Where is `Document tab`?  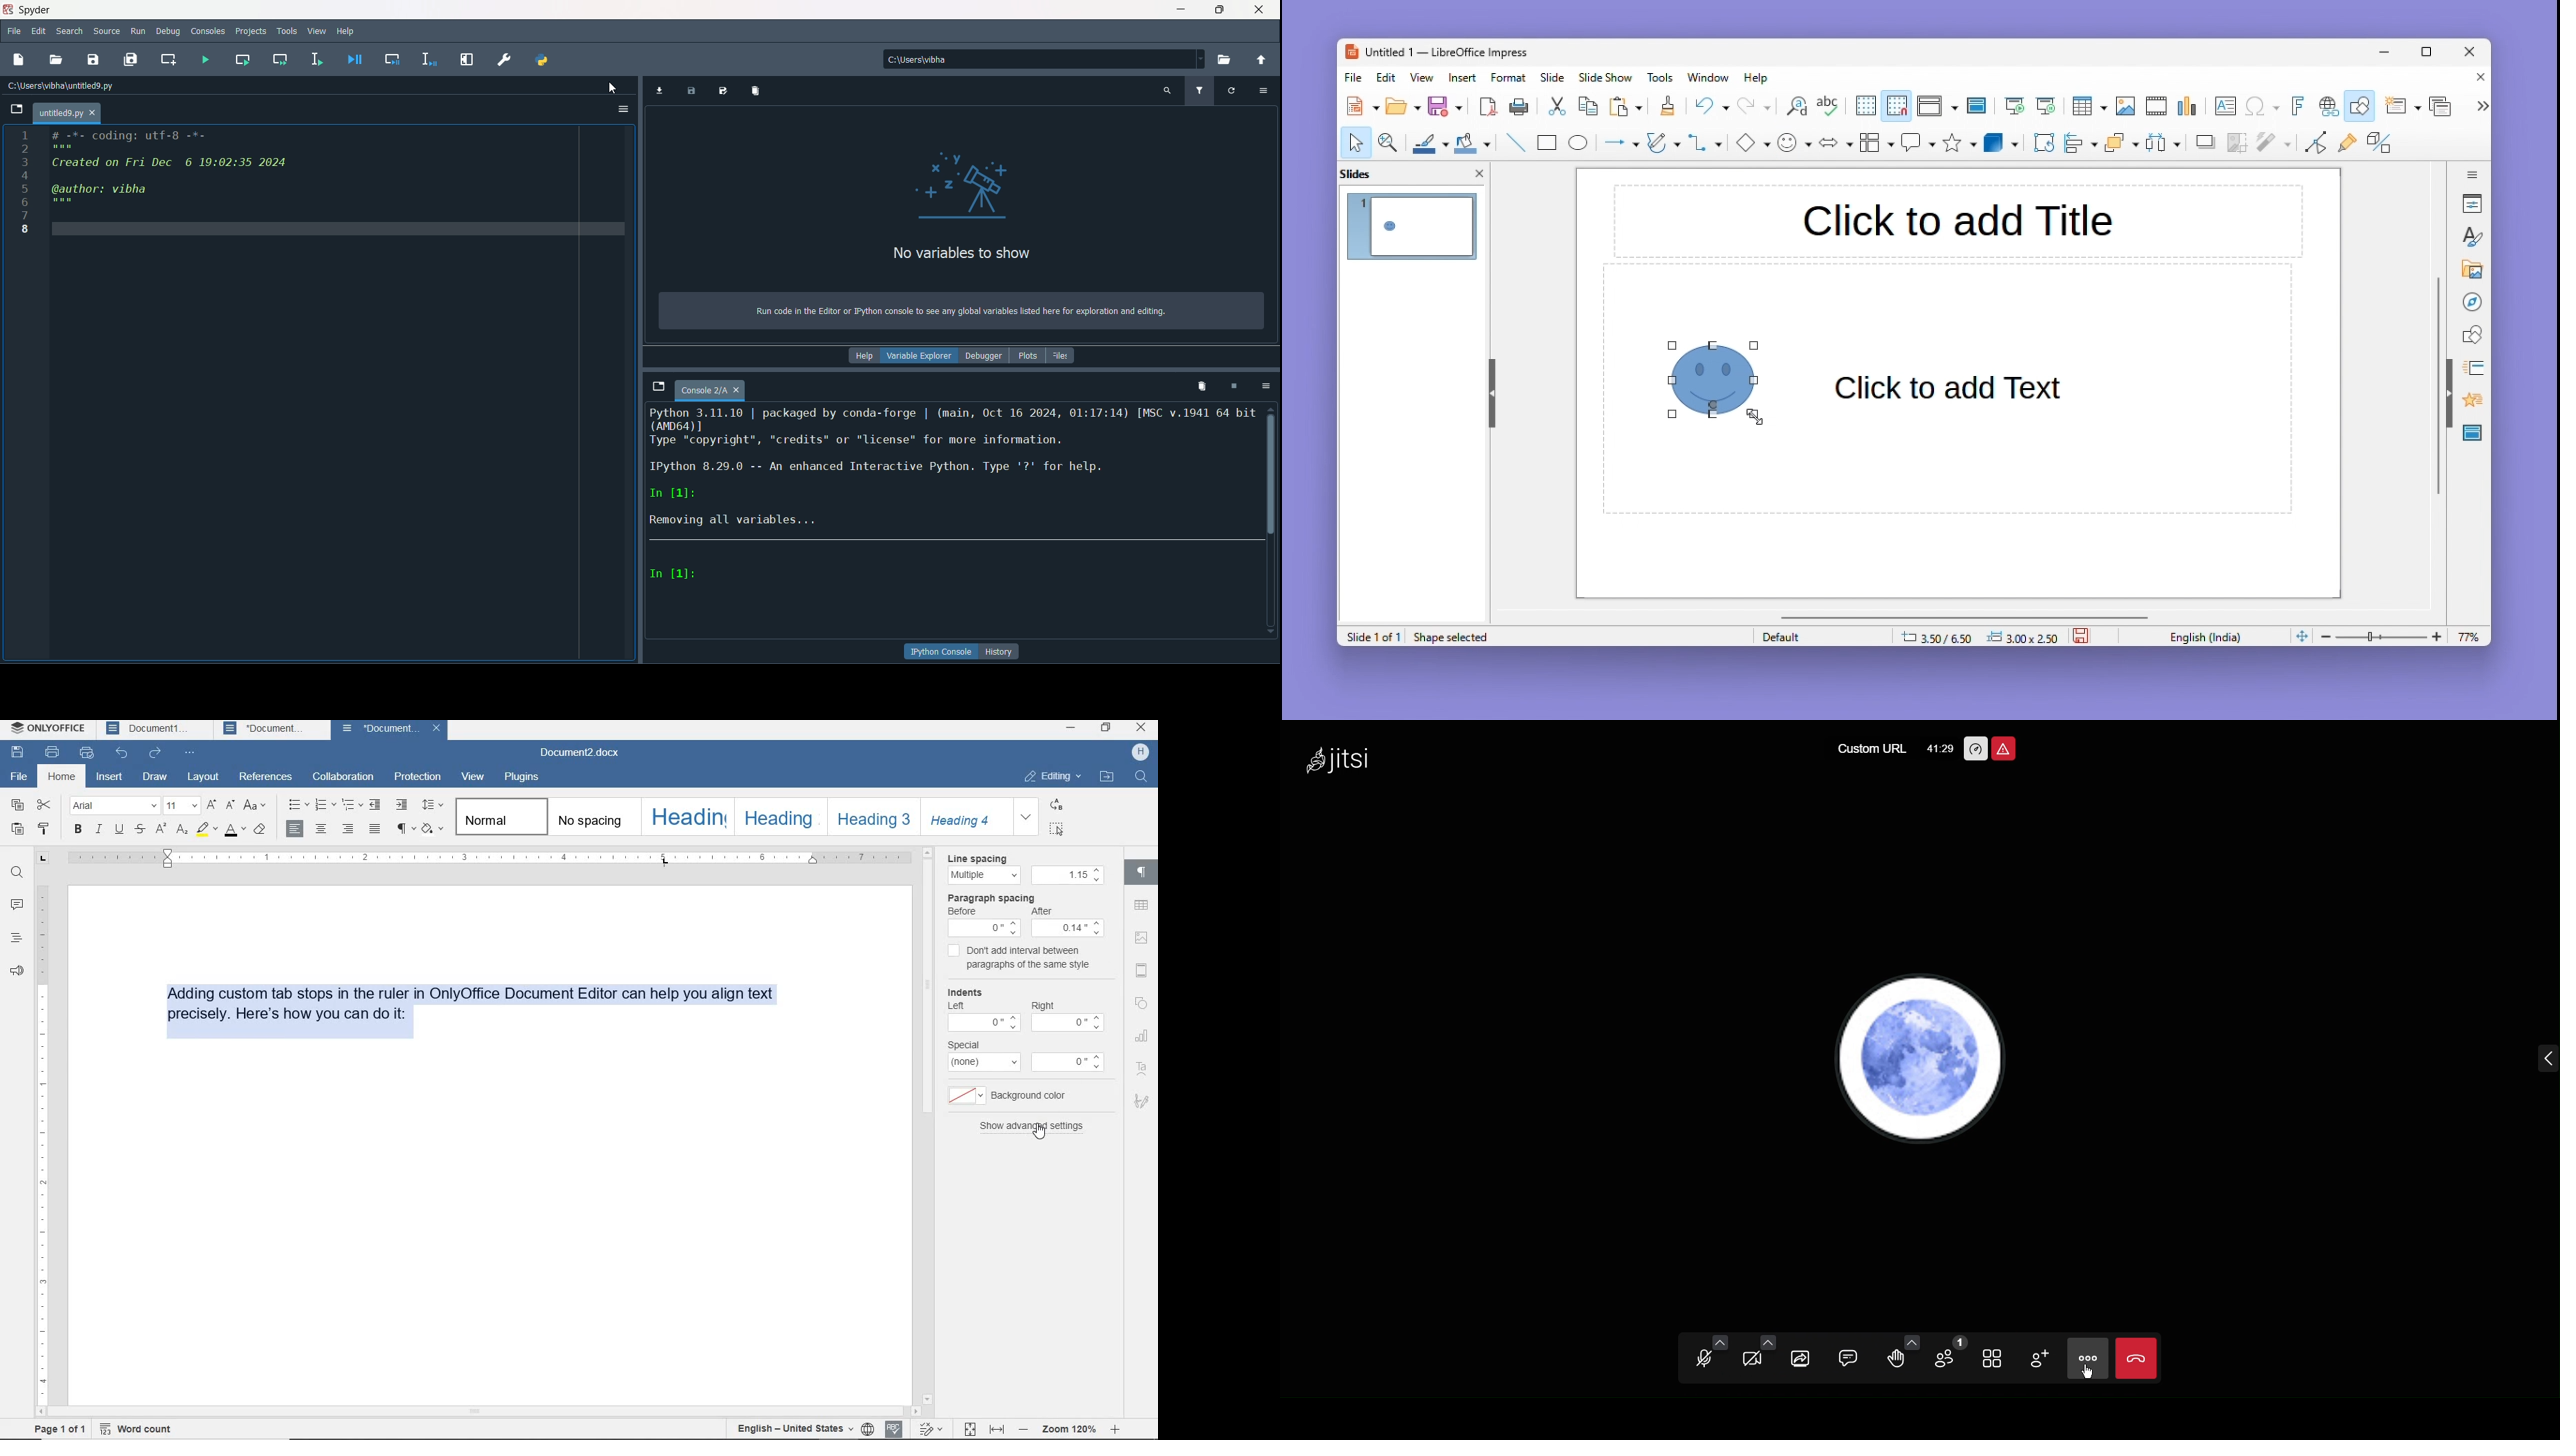 Document tab is located at coordinates (267, 729).